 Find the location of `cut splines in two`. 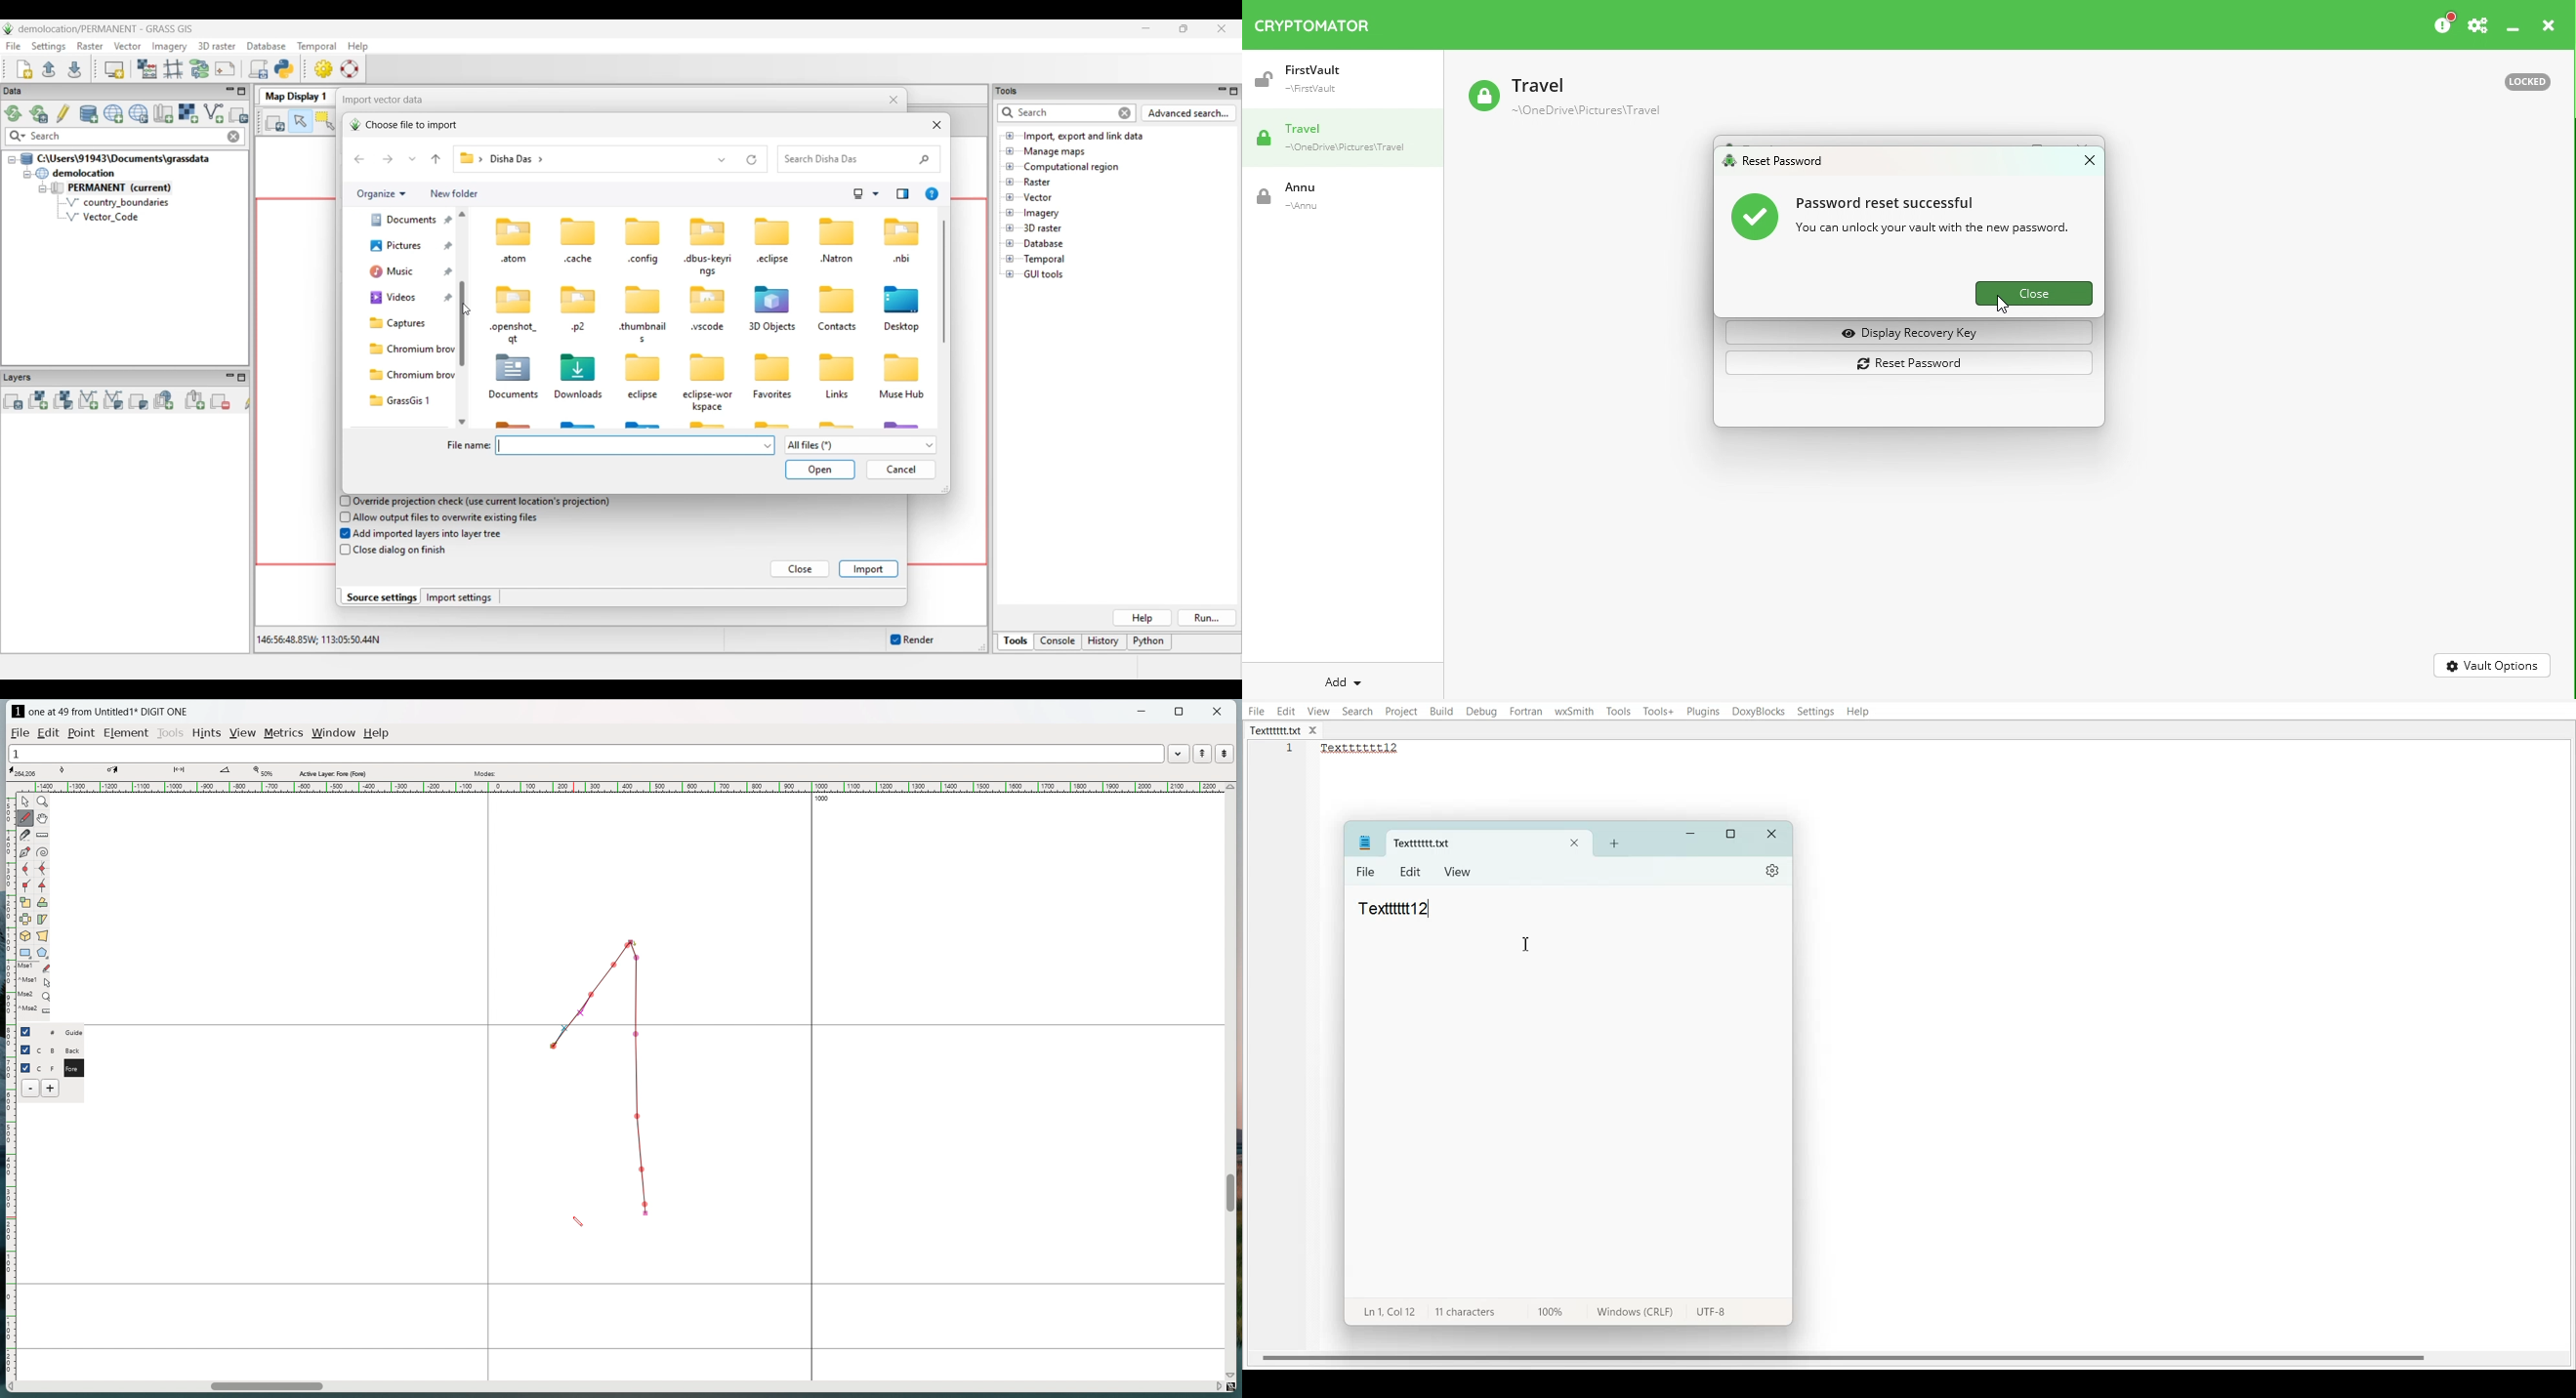

cut splines in two is located at coordinates (26, 835).